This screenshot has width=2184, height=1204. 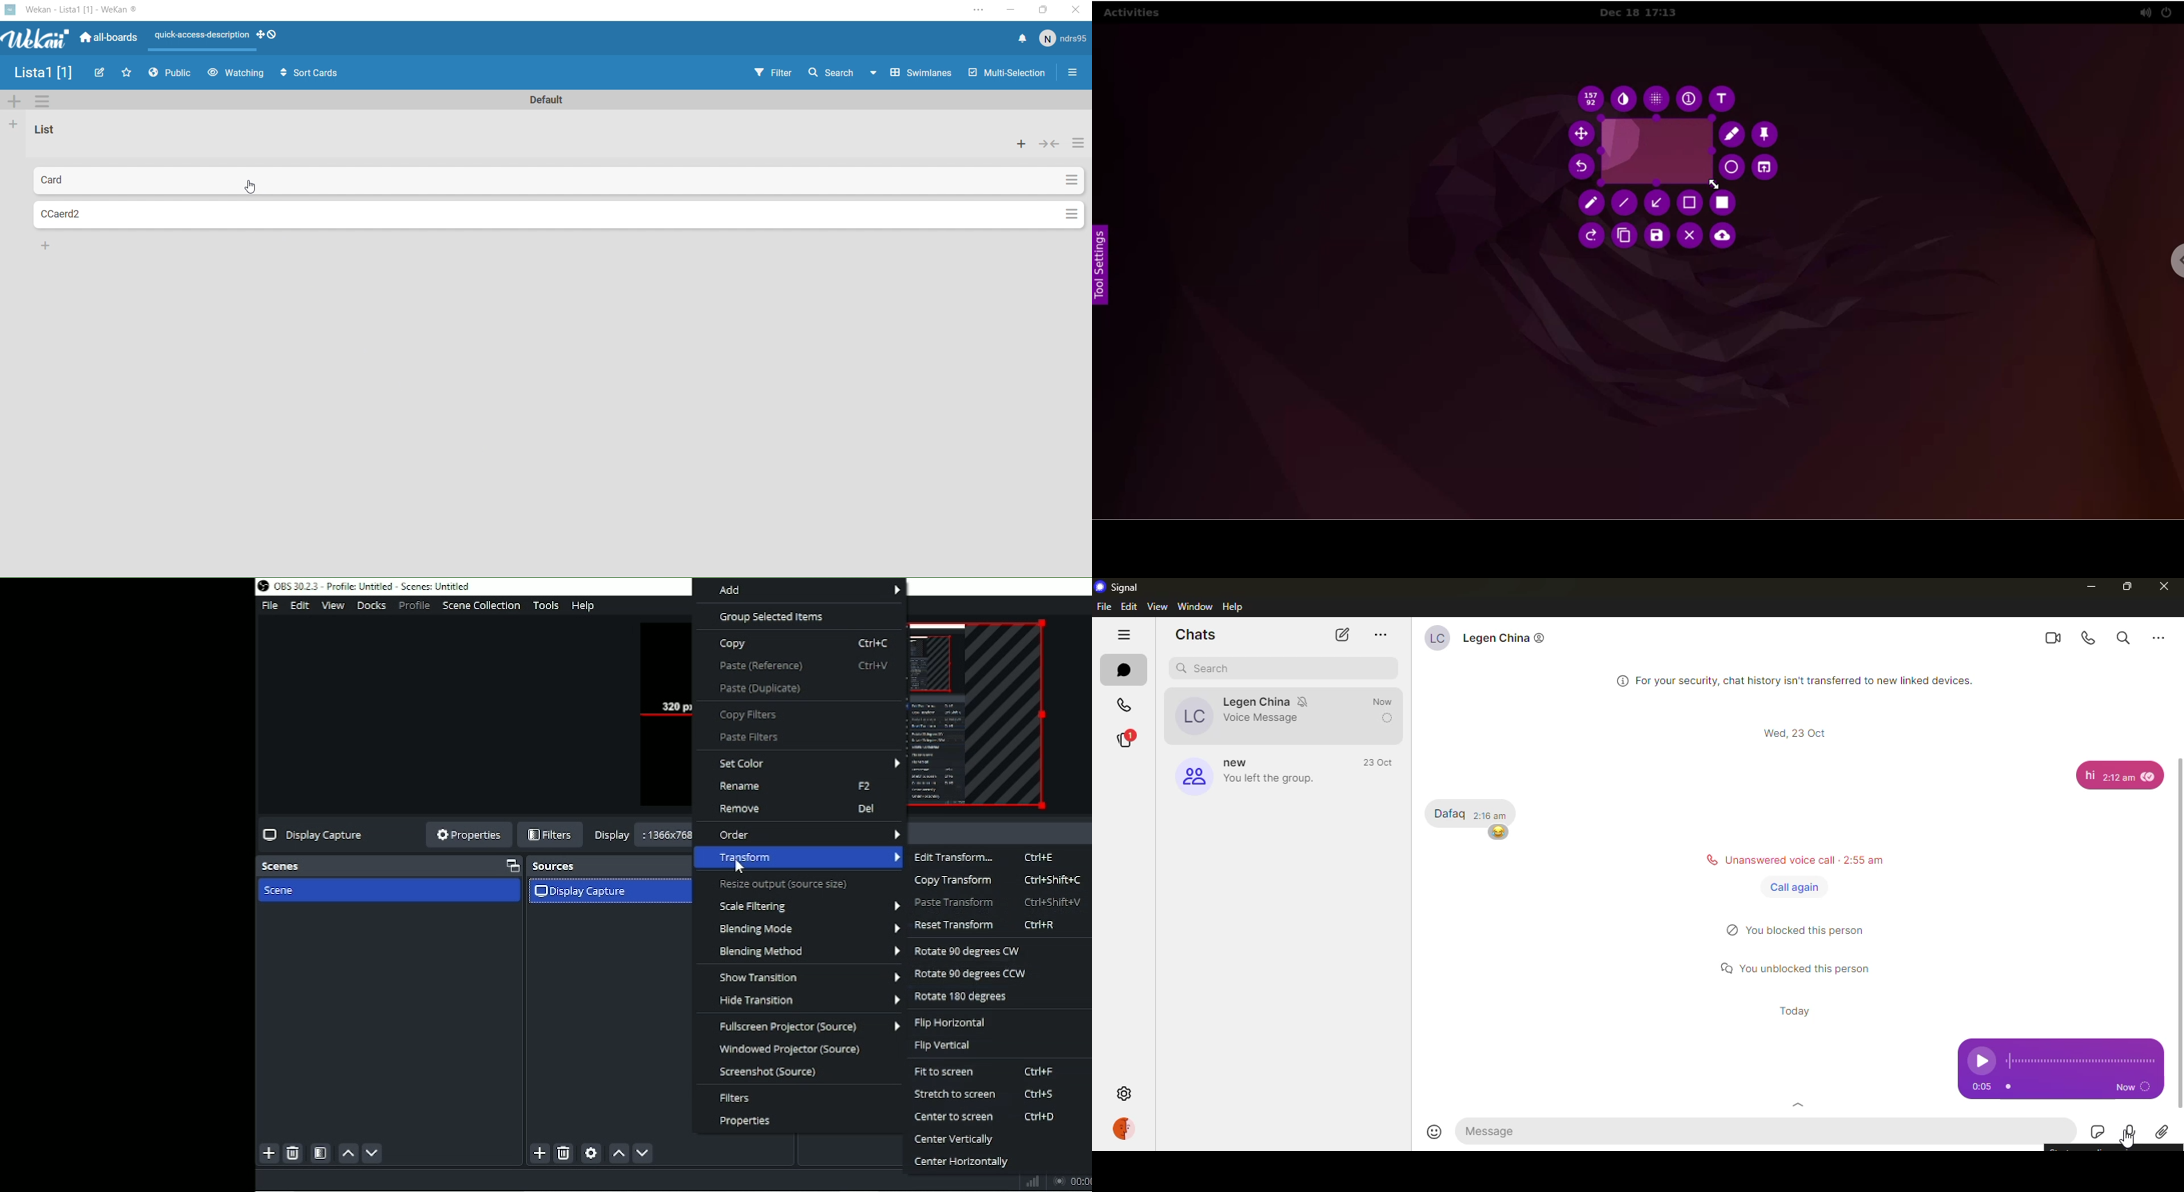 I want to click on Open source properties, so click(x=591, y=1153).